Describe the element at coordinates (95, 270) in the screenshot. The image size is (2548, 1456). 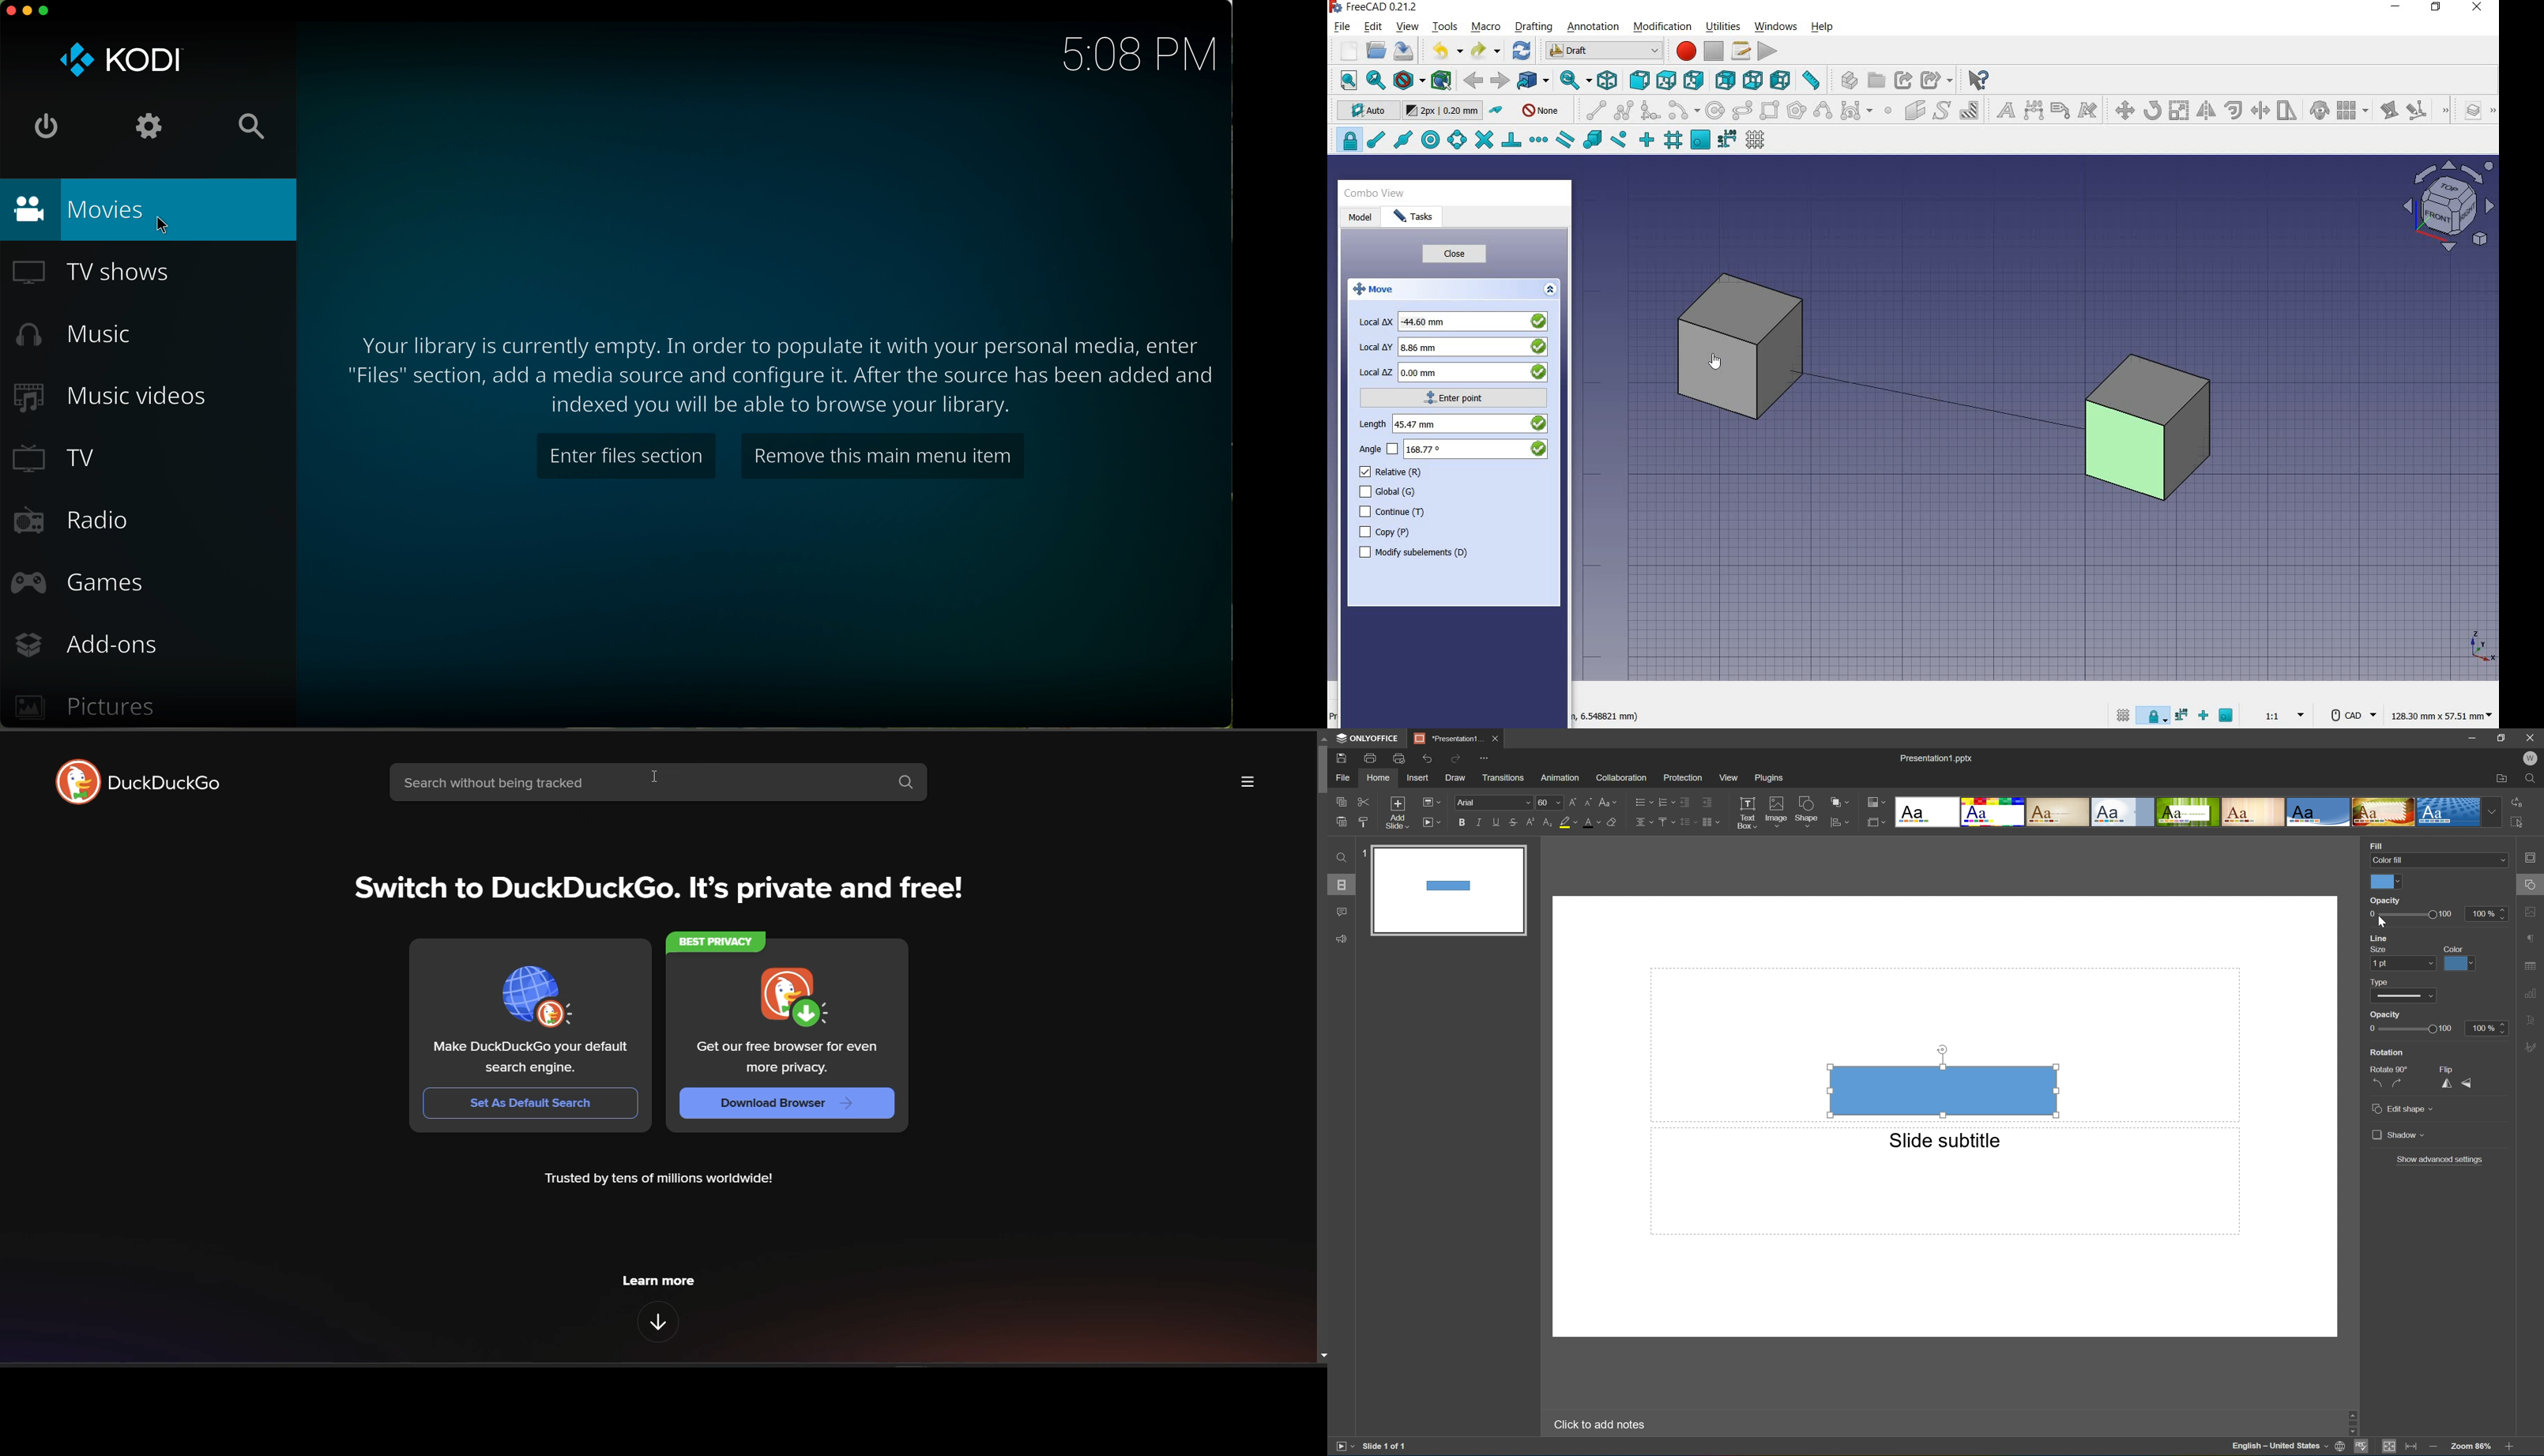
I see `TV shows` at that location.